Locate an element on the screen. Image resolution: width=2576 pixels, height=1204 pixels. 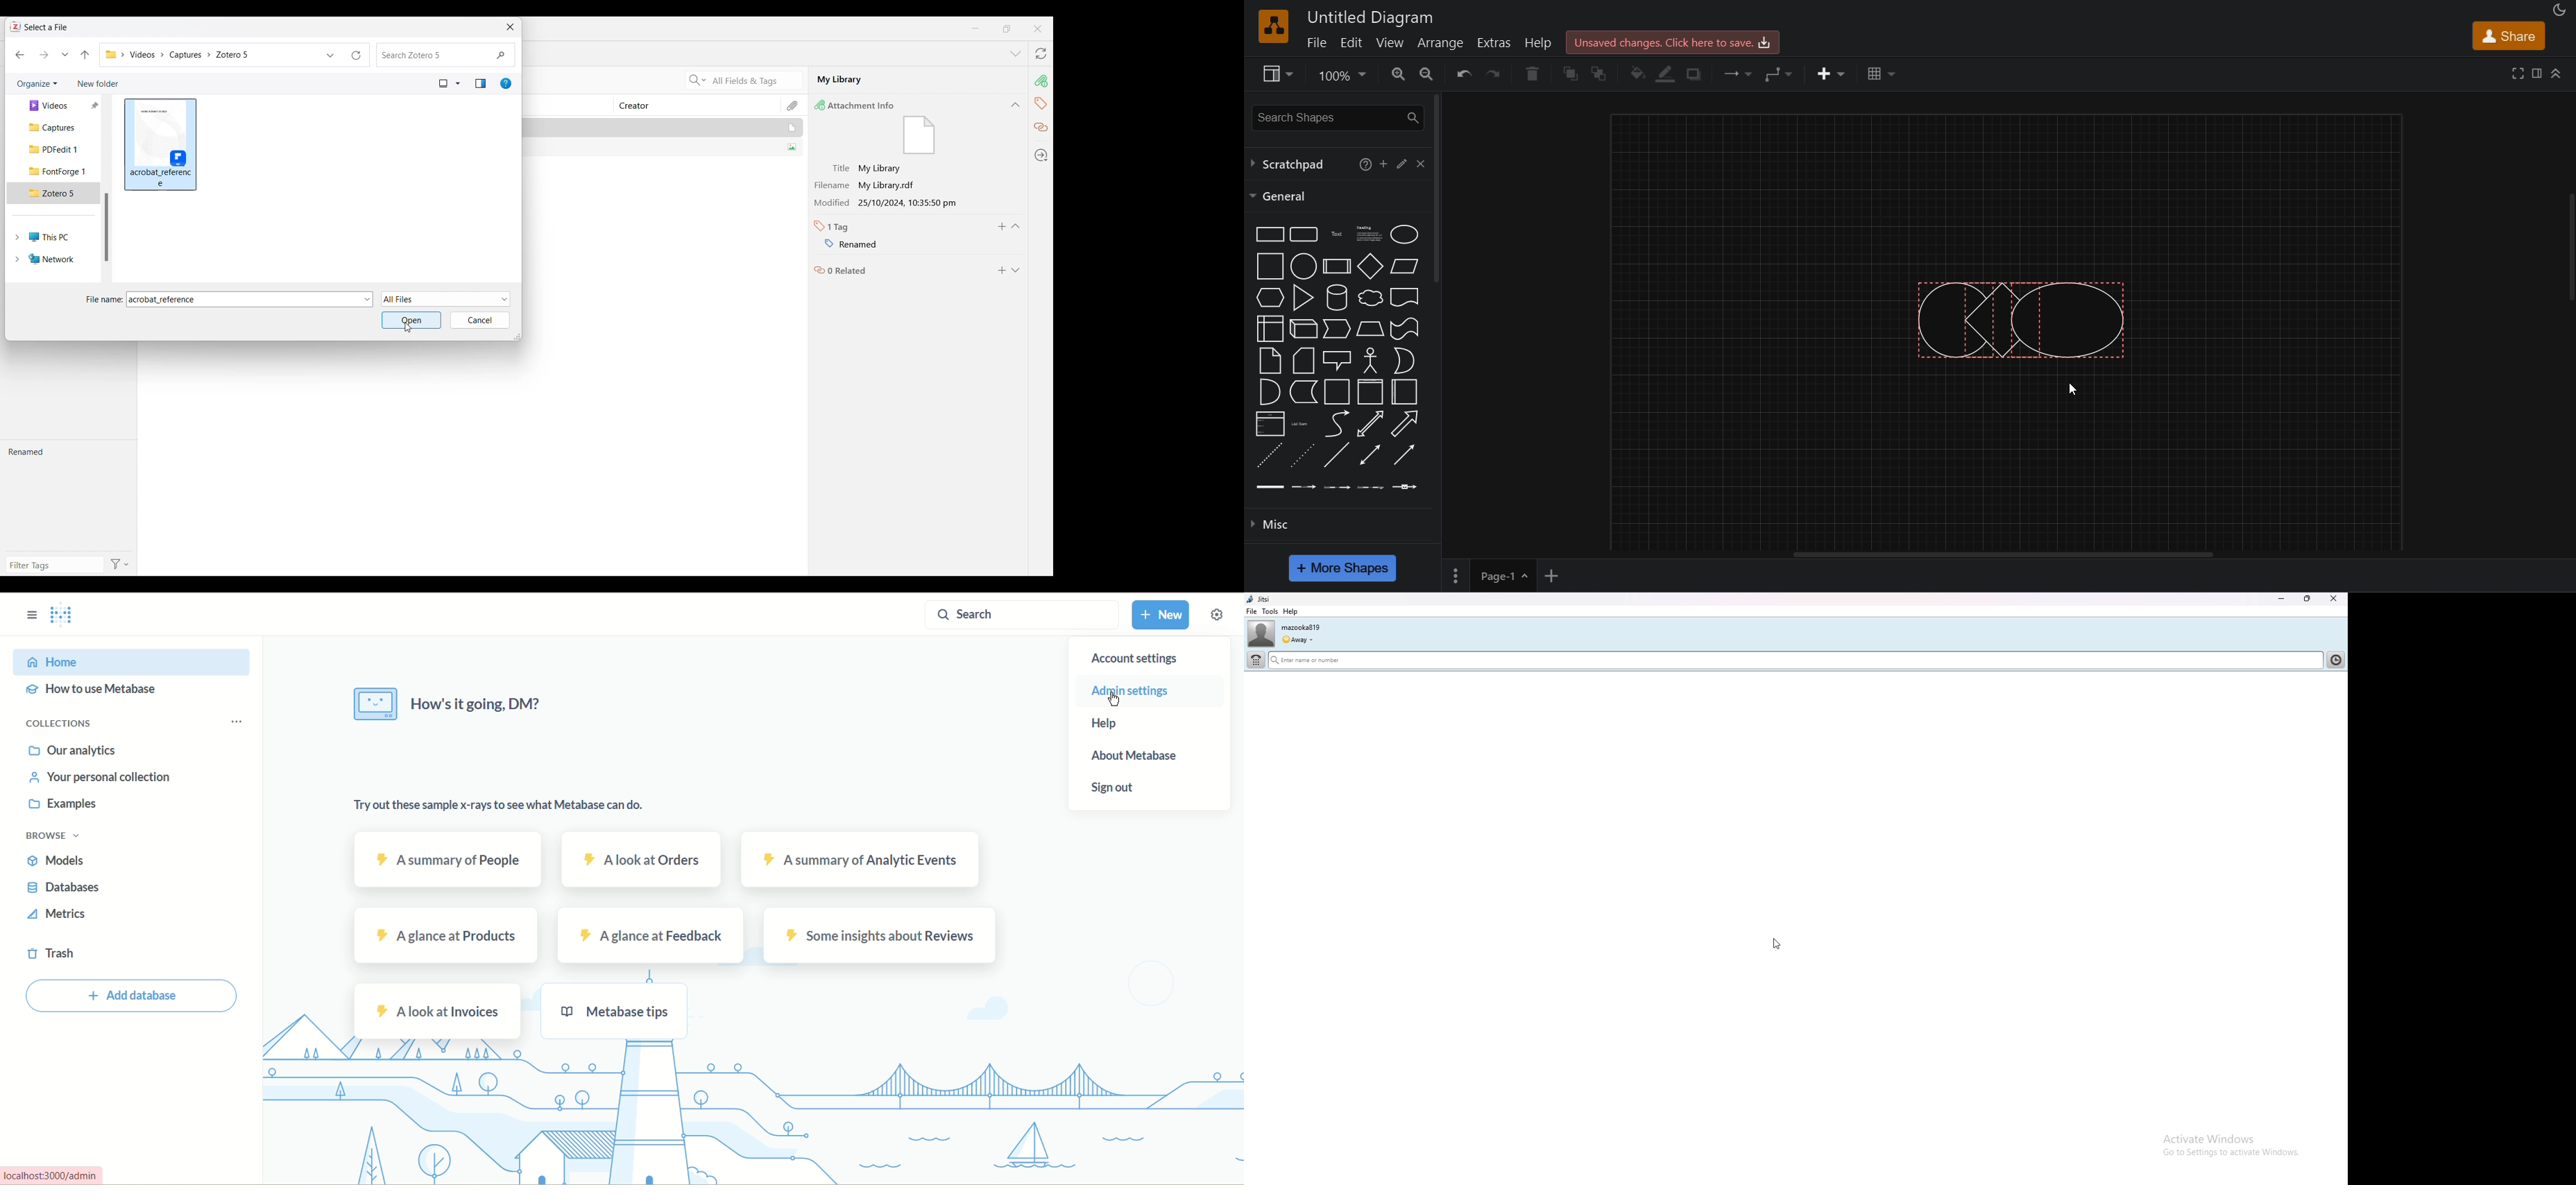
collapse/expand  is located at coordinates (2557, 72).